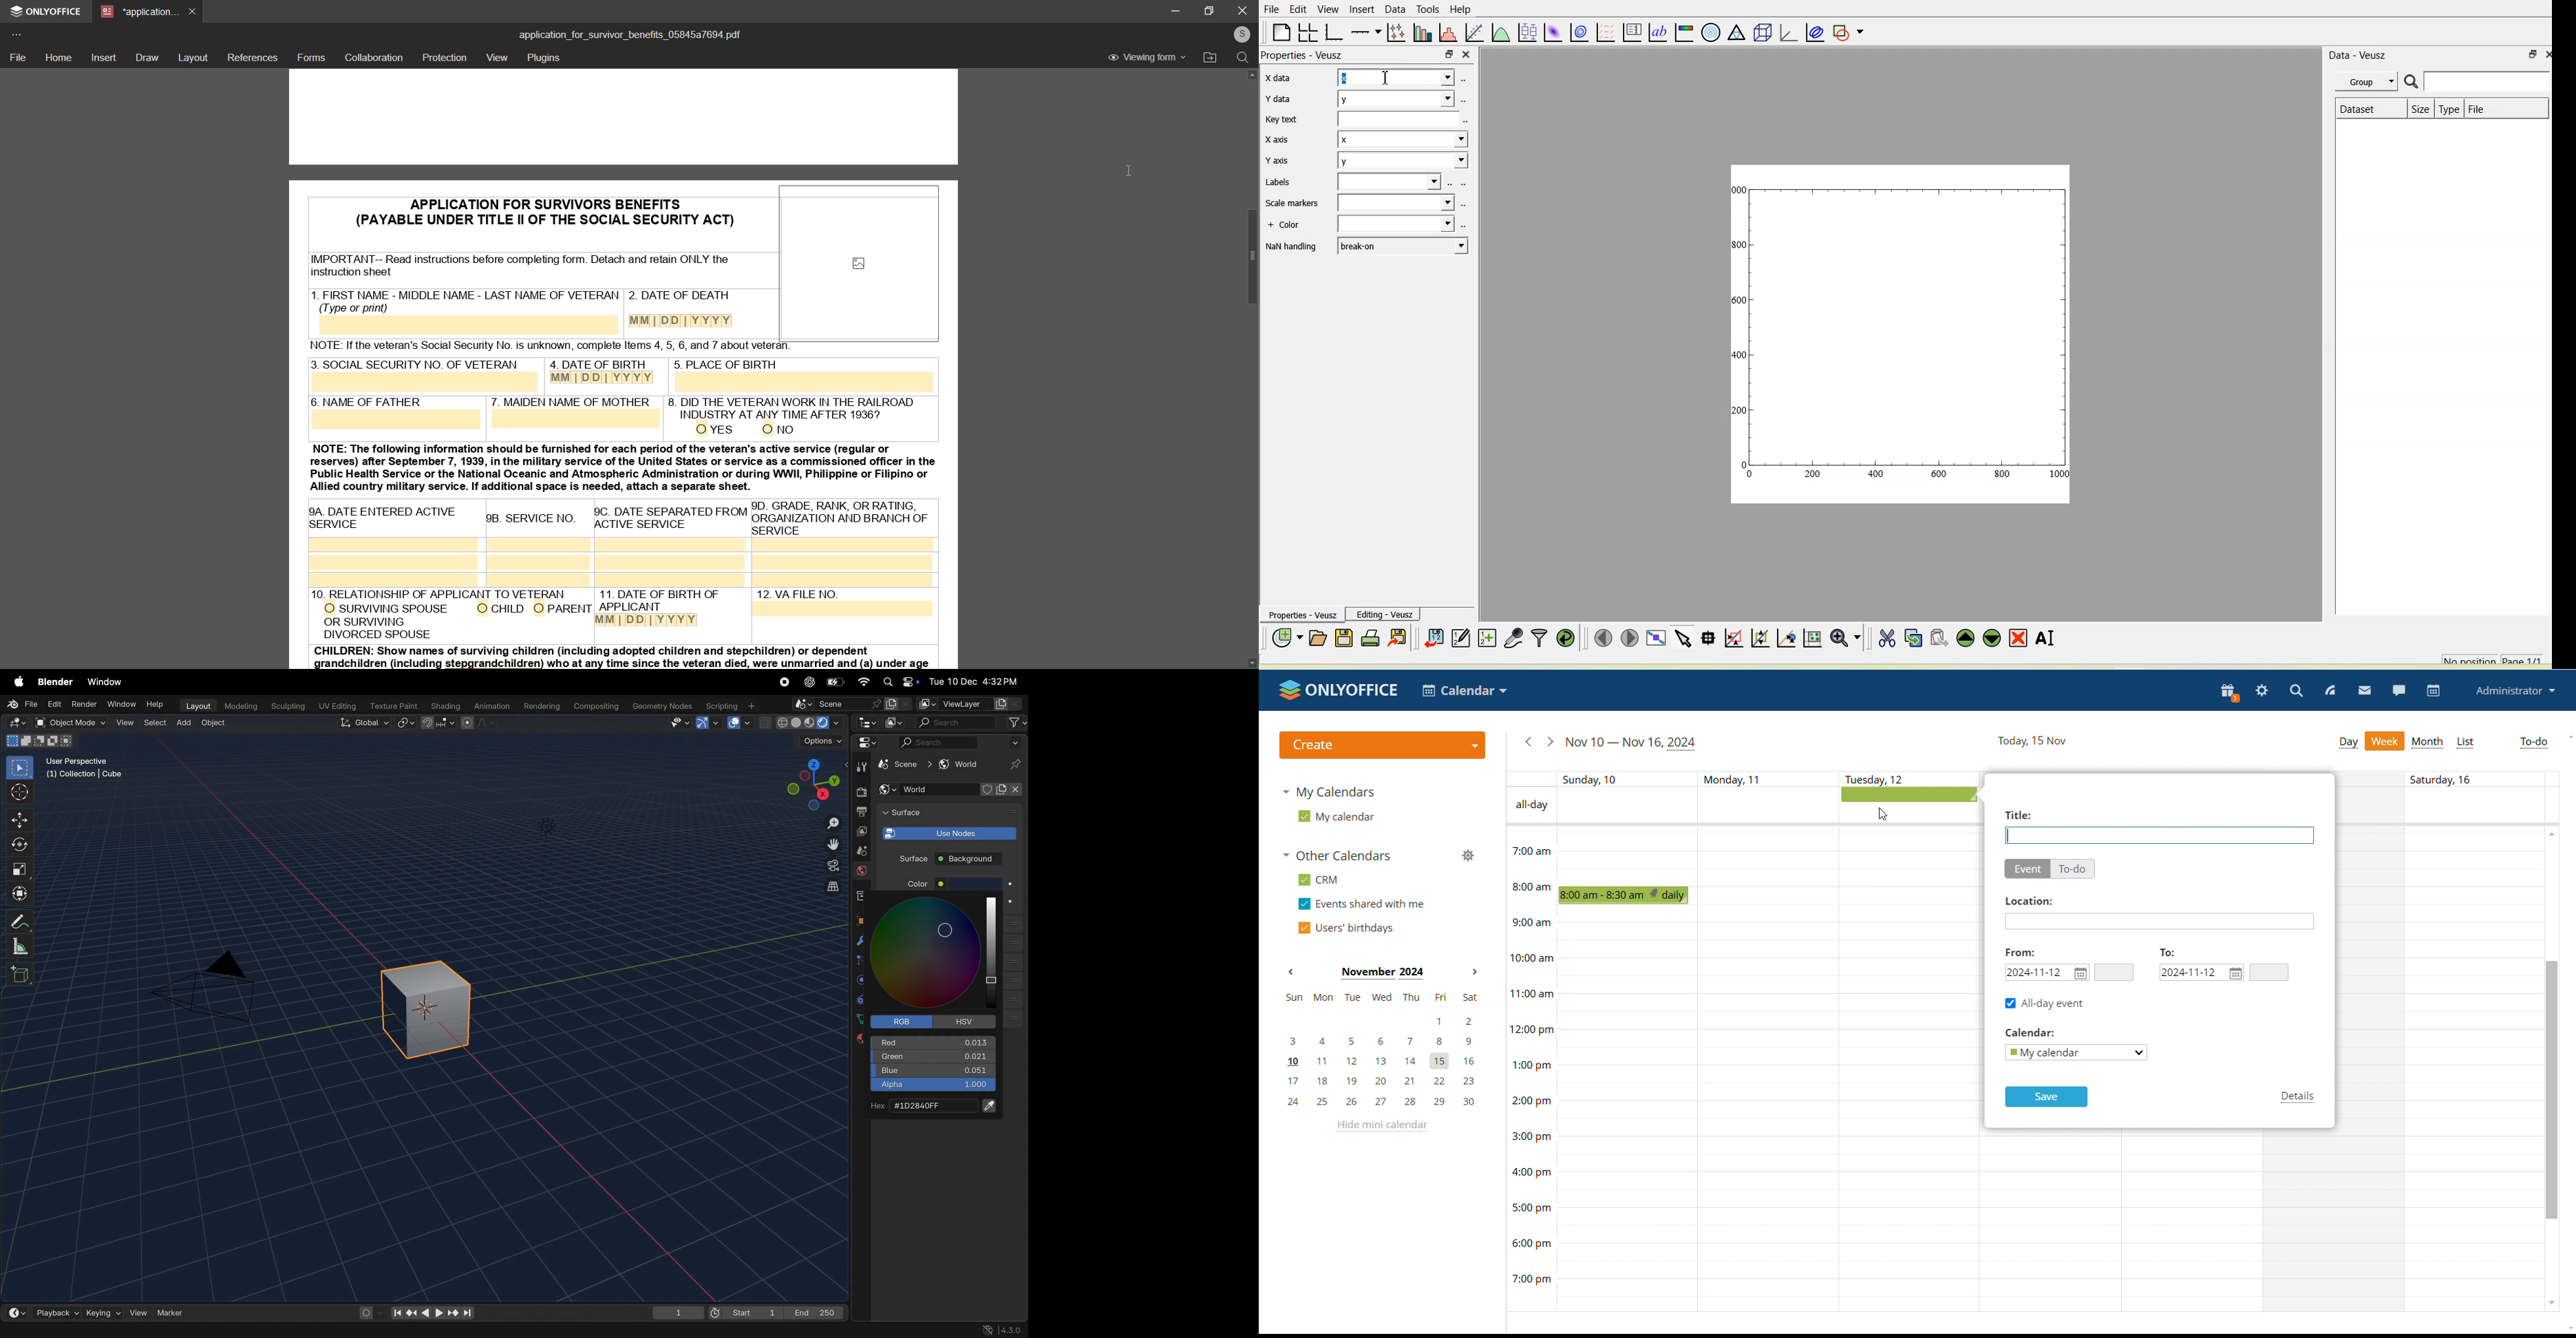  I want to click on crm, so click(1318, 880).